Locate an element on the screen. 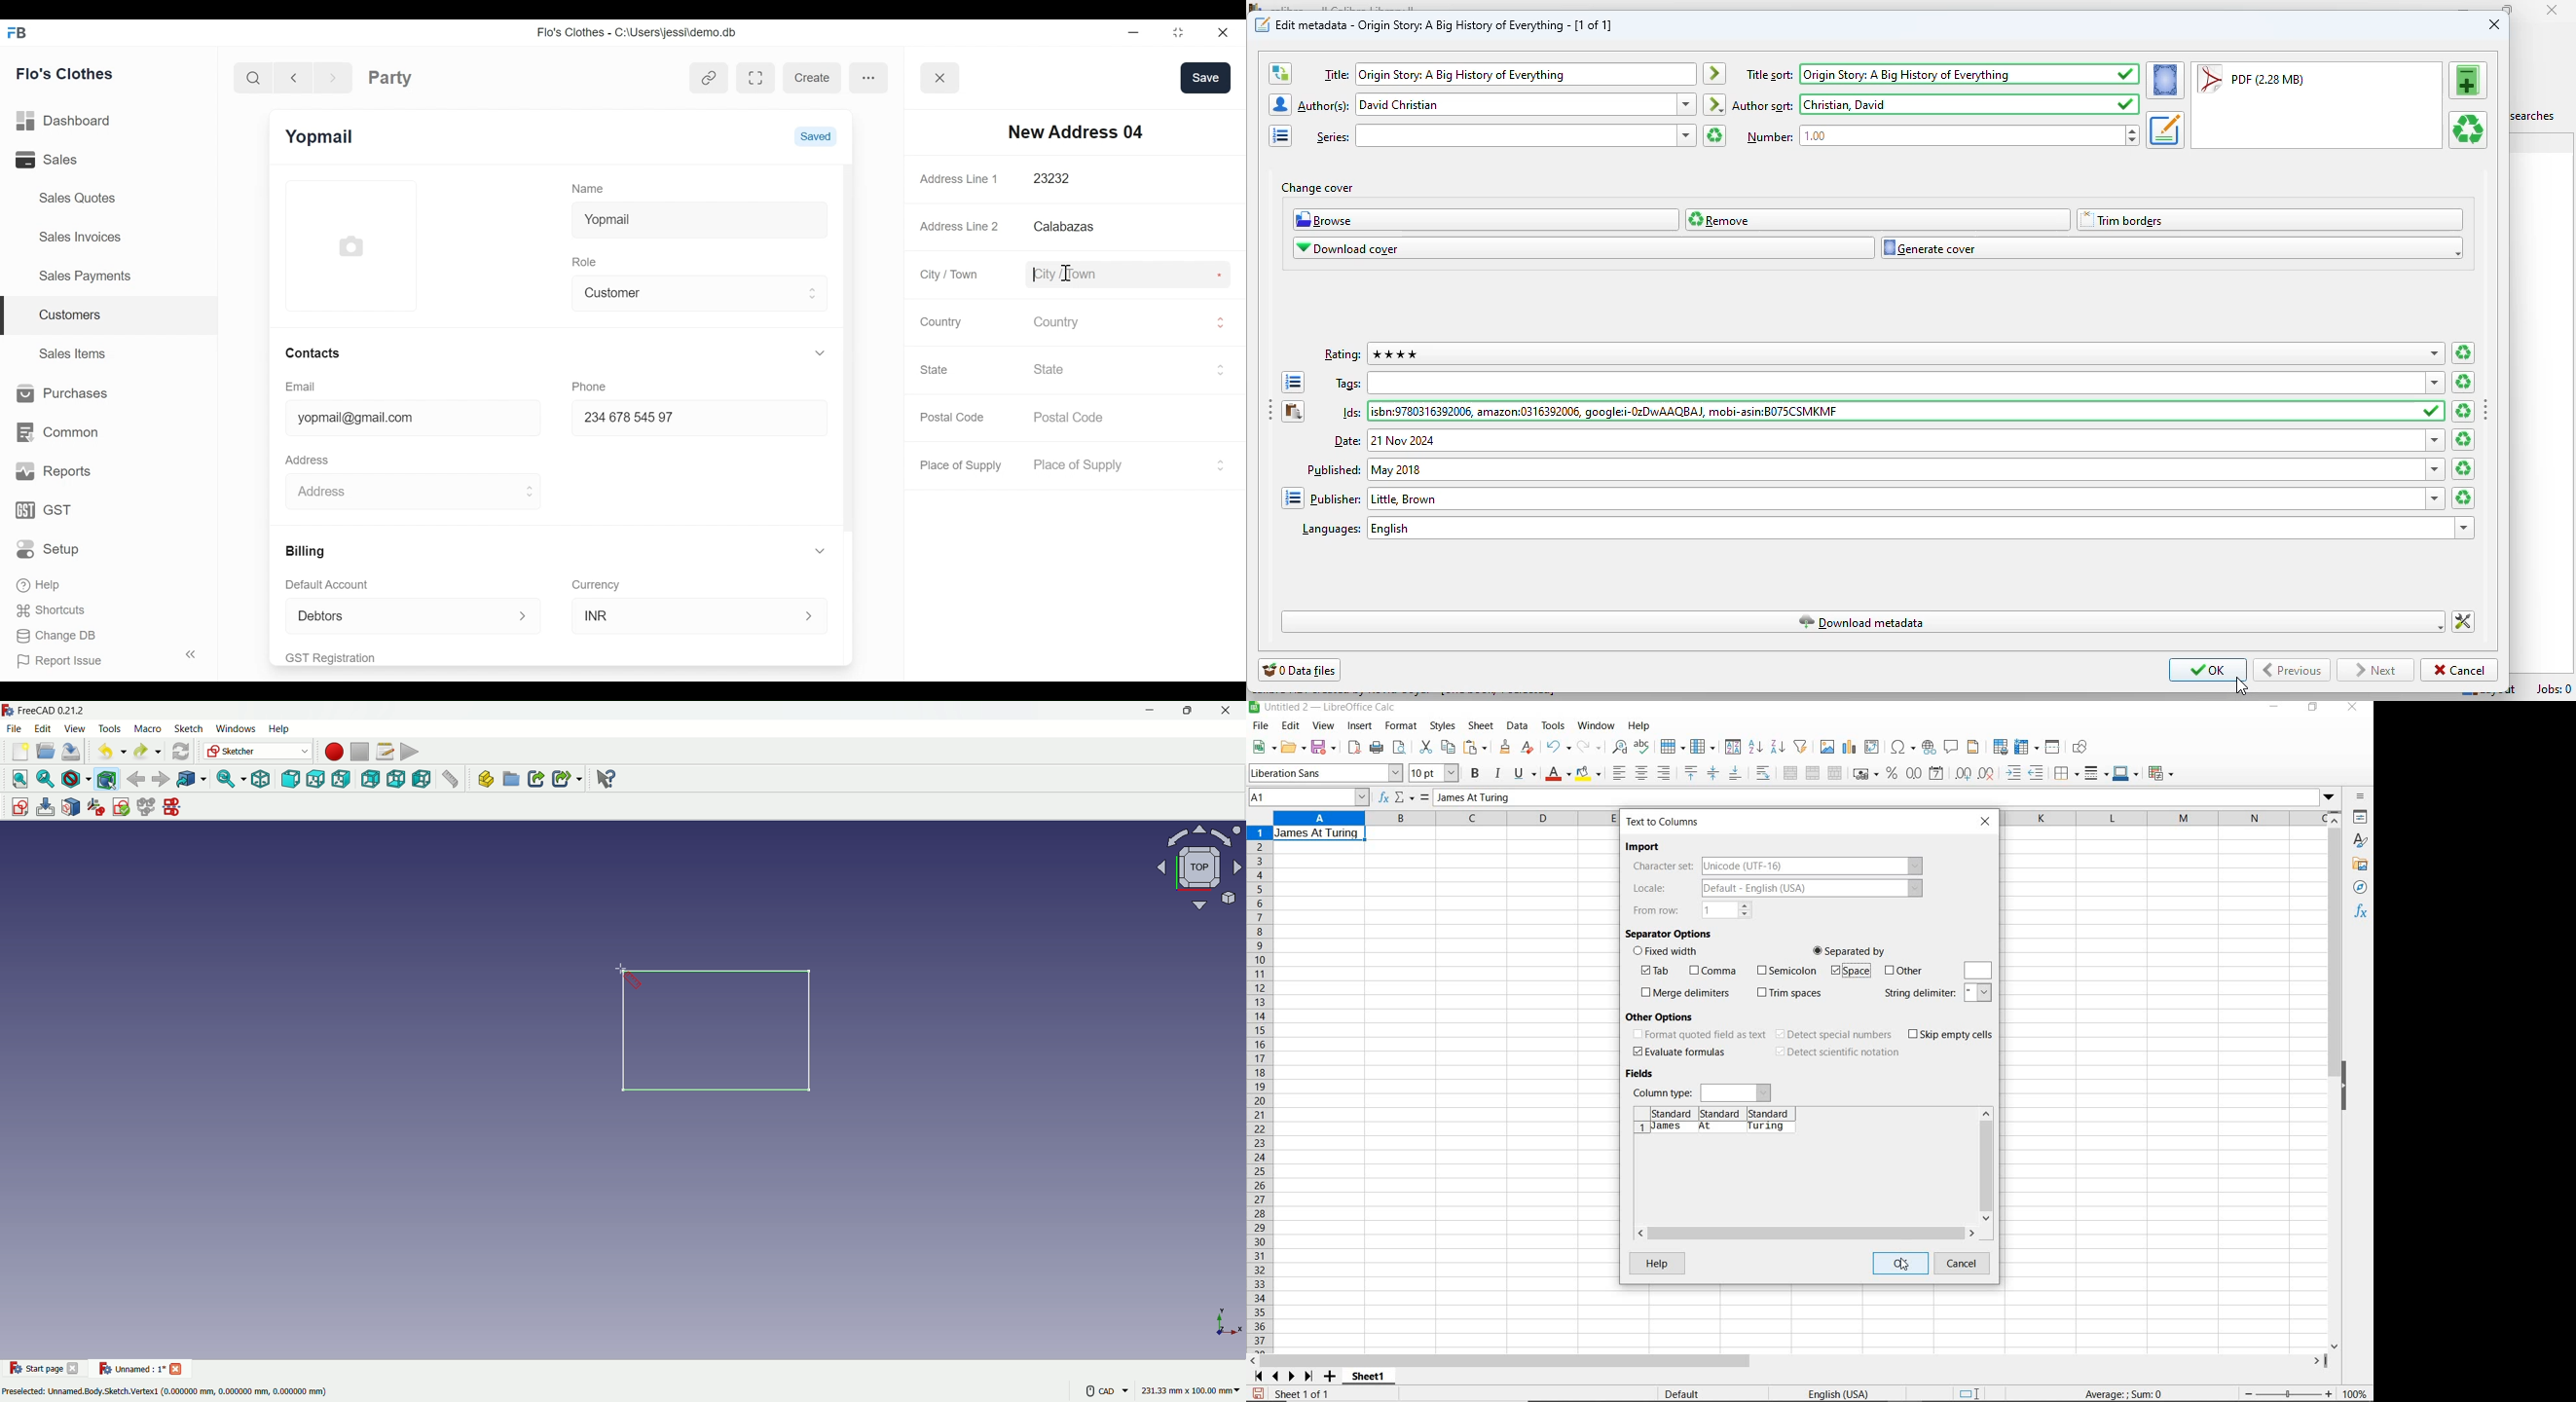  insert chart is located at coordinates (1850, 747).